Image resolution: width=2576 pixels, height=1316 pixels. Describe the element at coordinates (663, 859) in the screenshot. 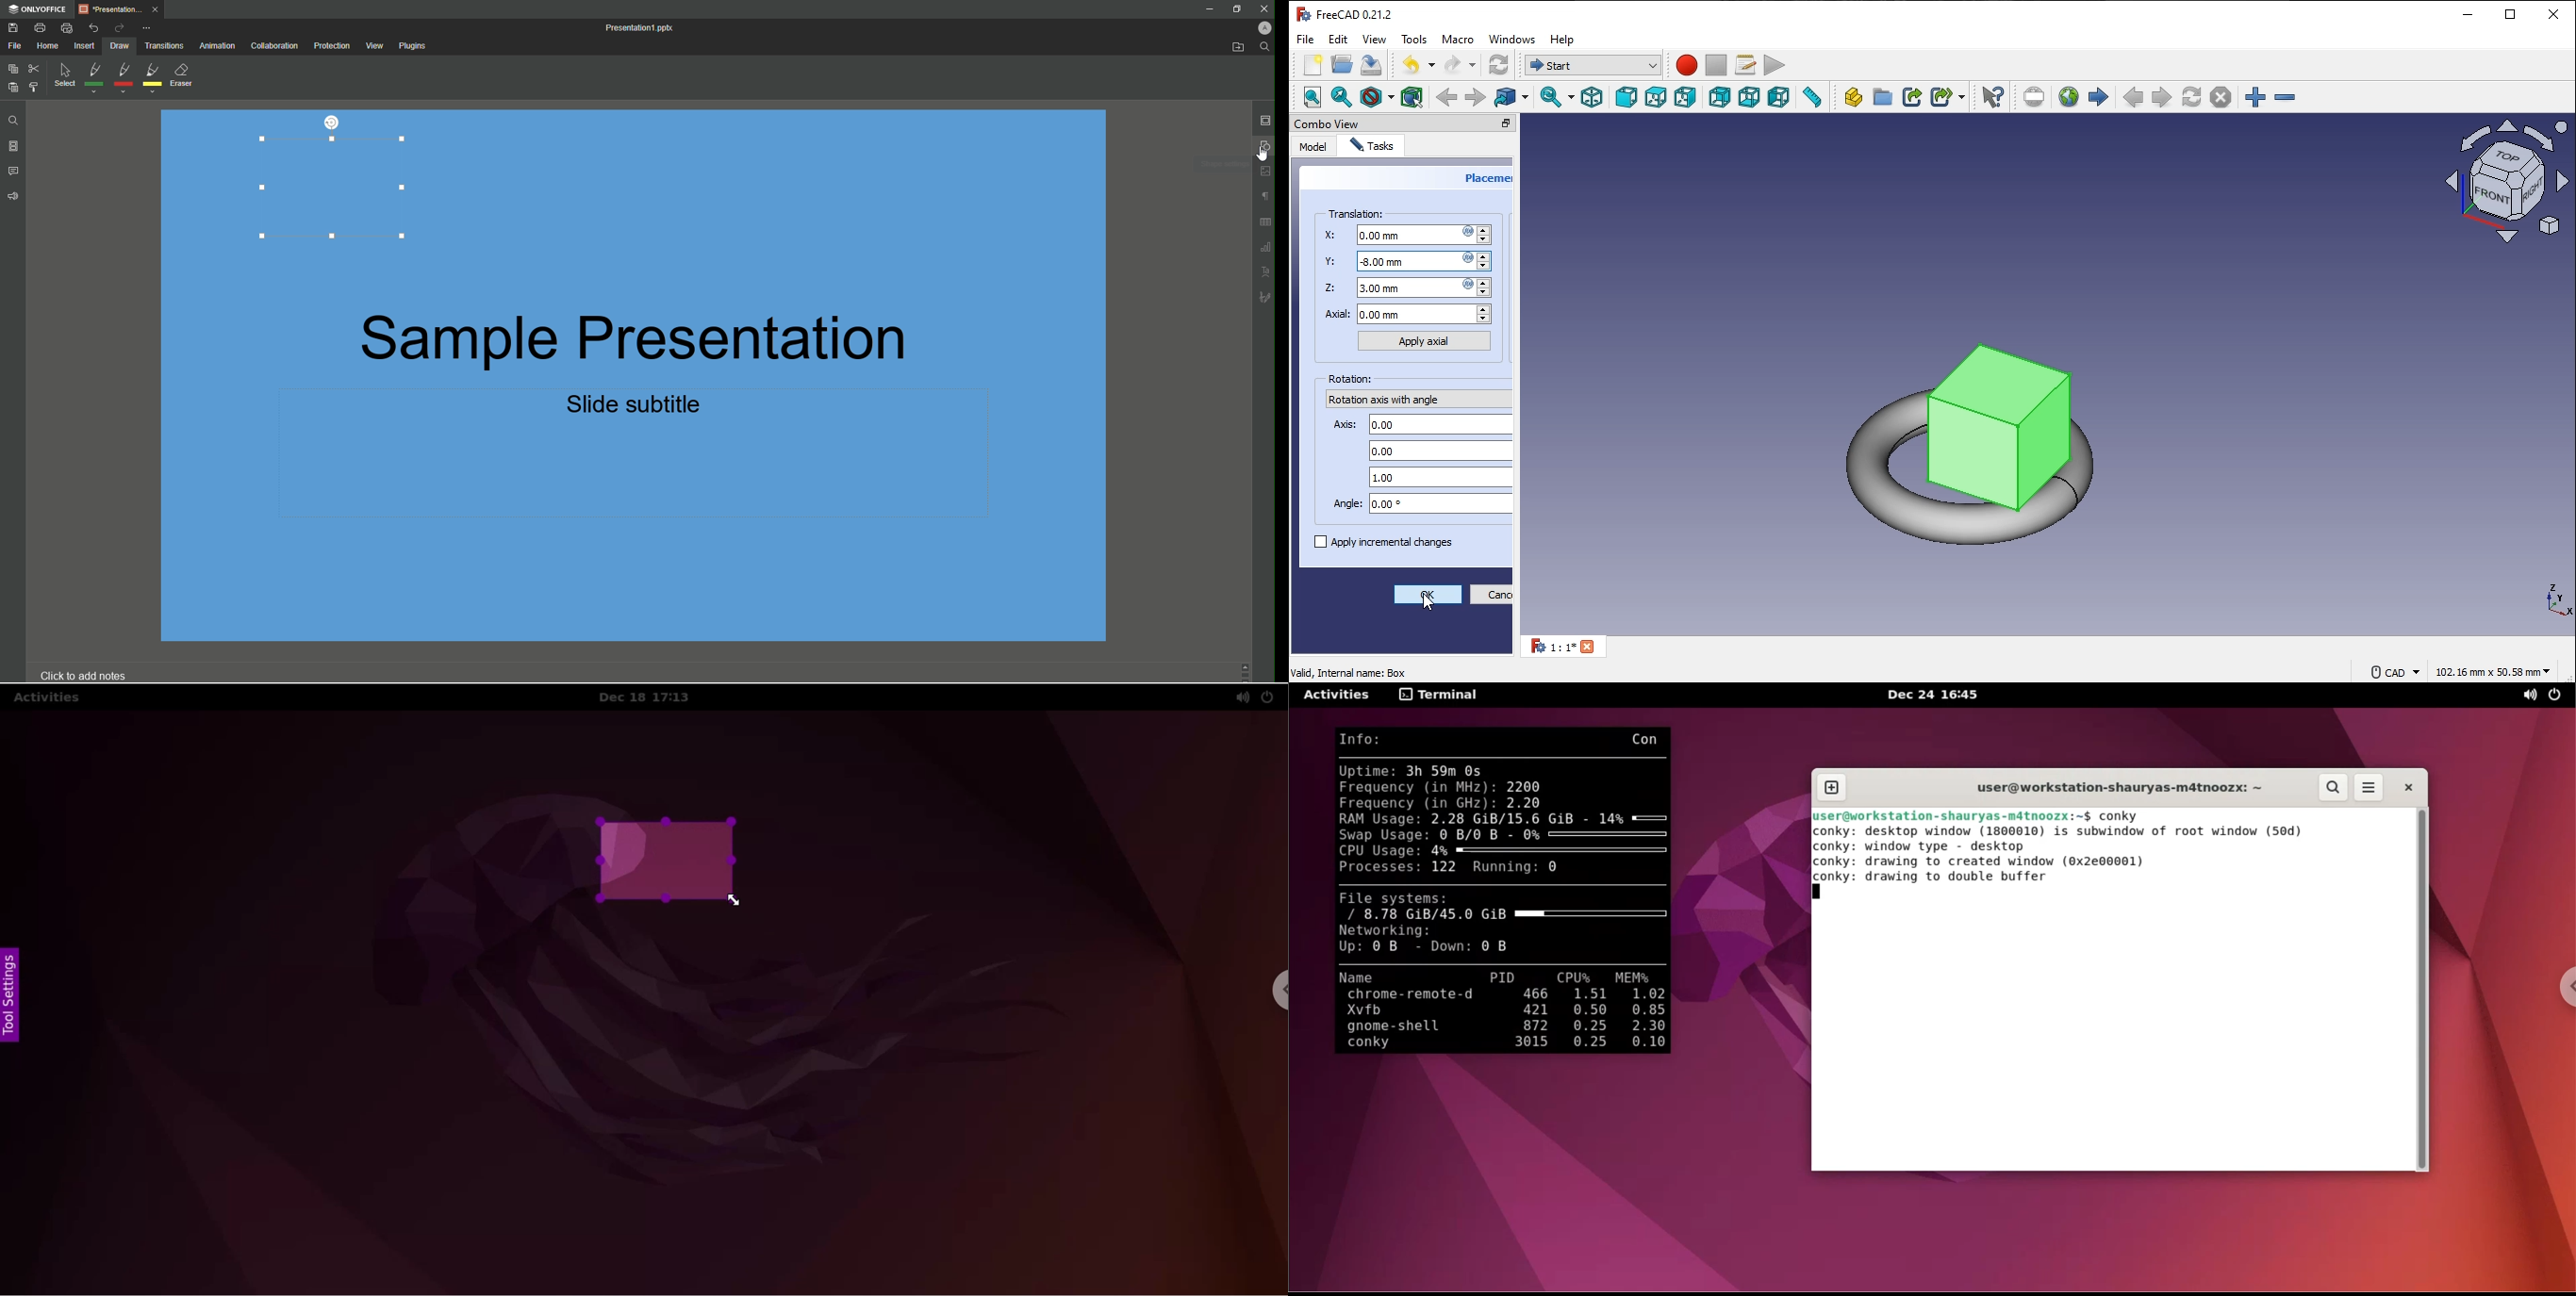

I see `selected screenshot area` at that location.